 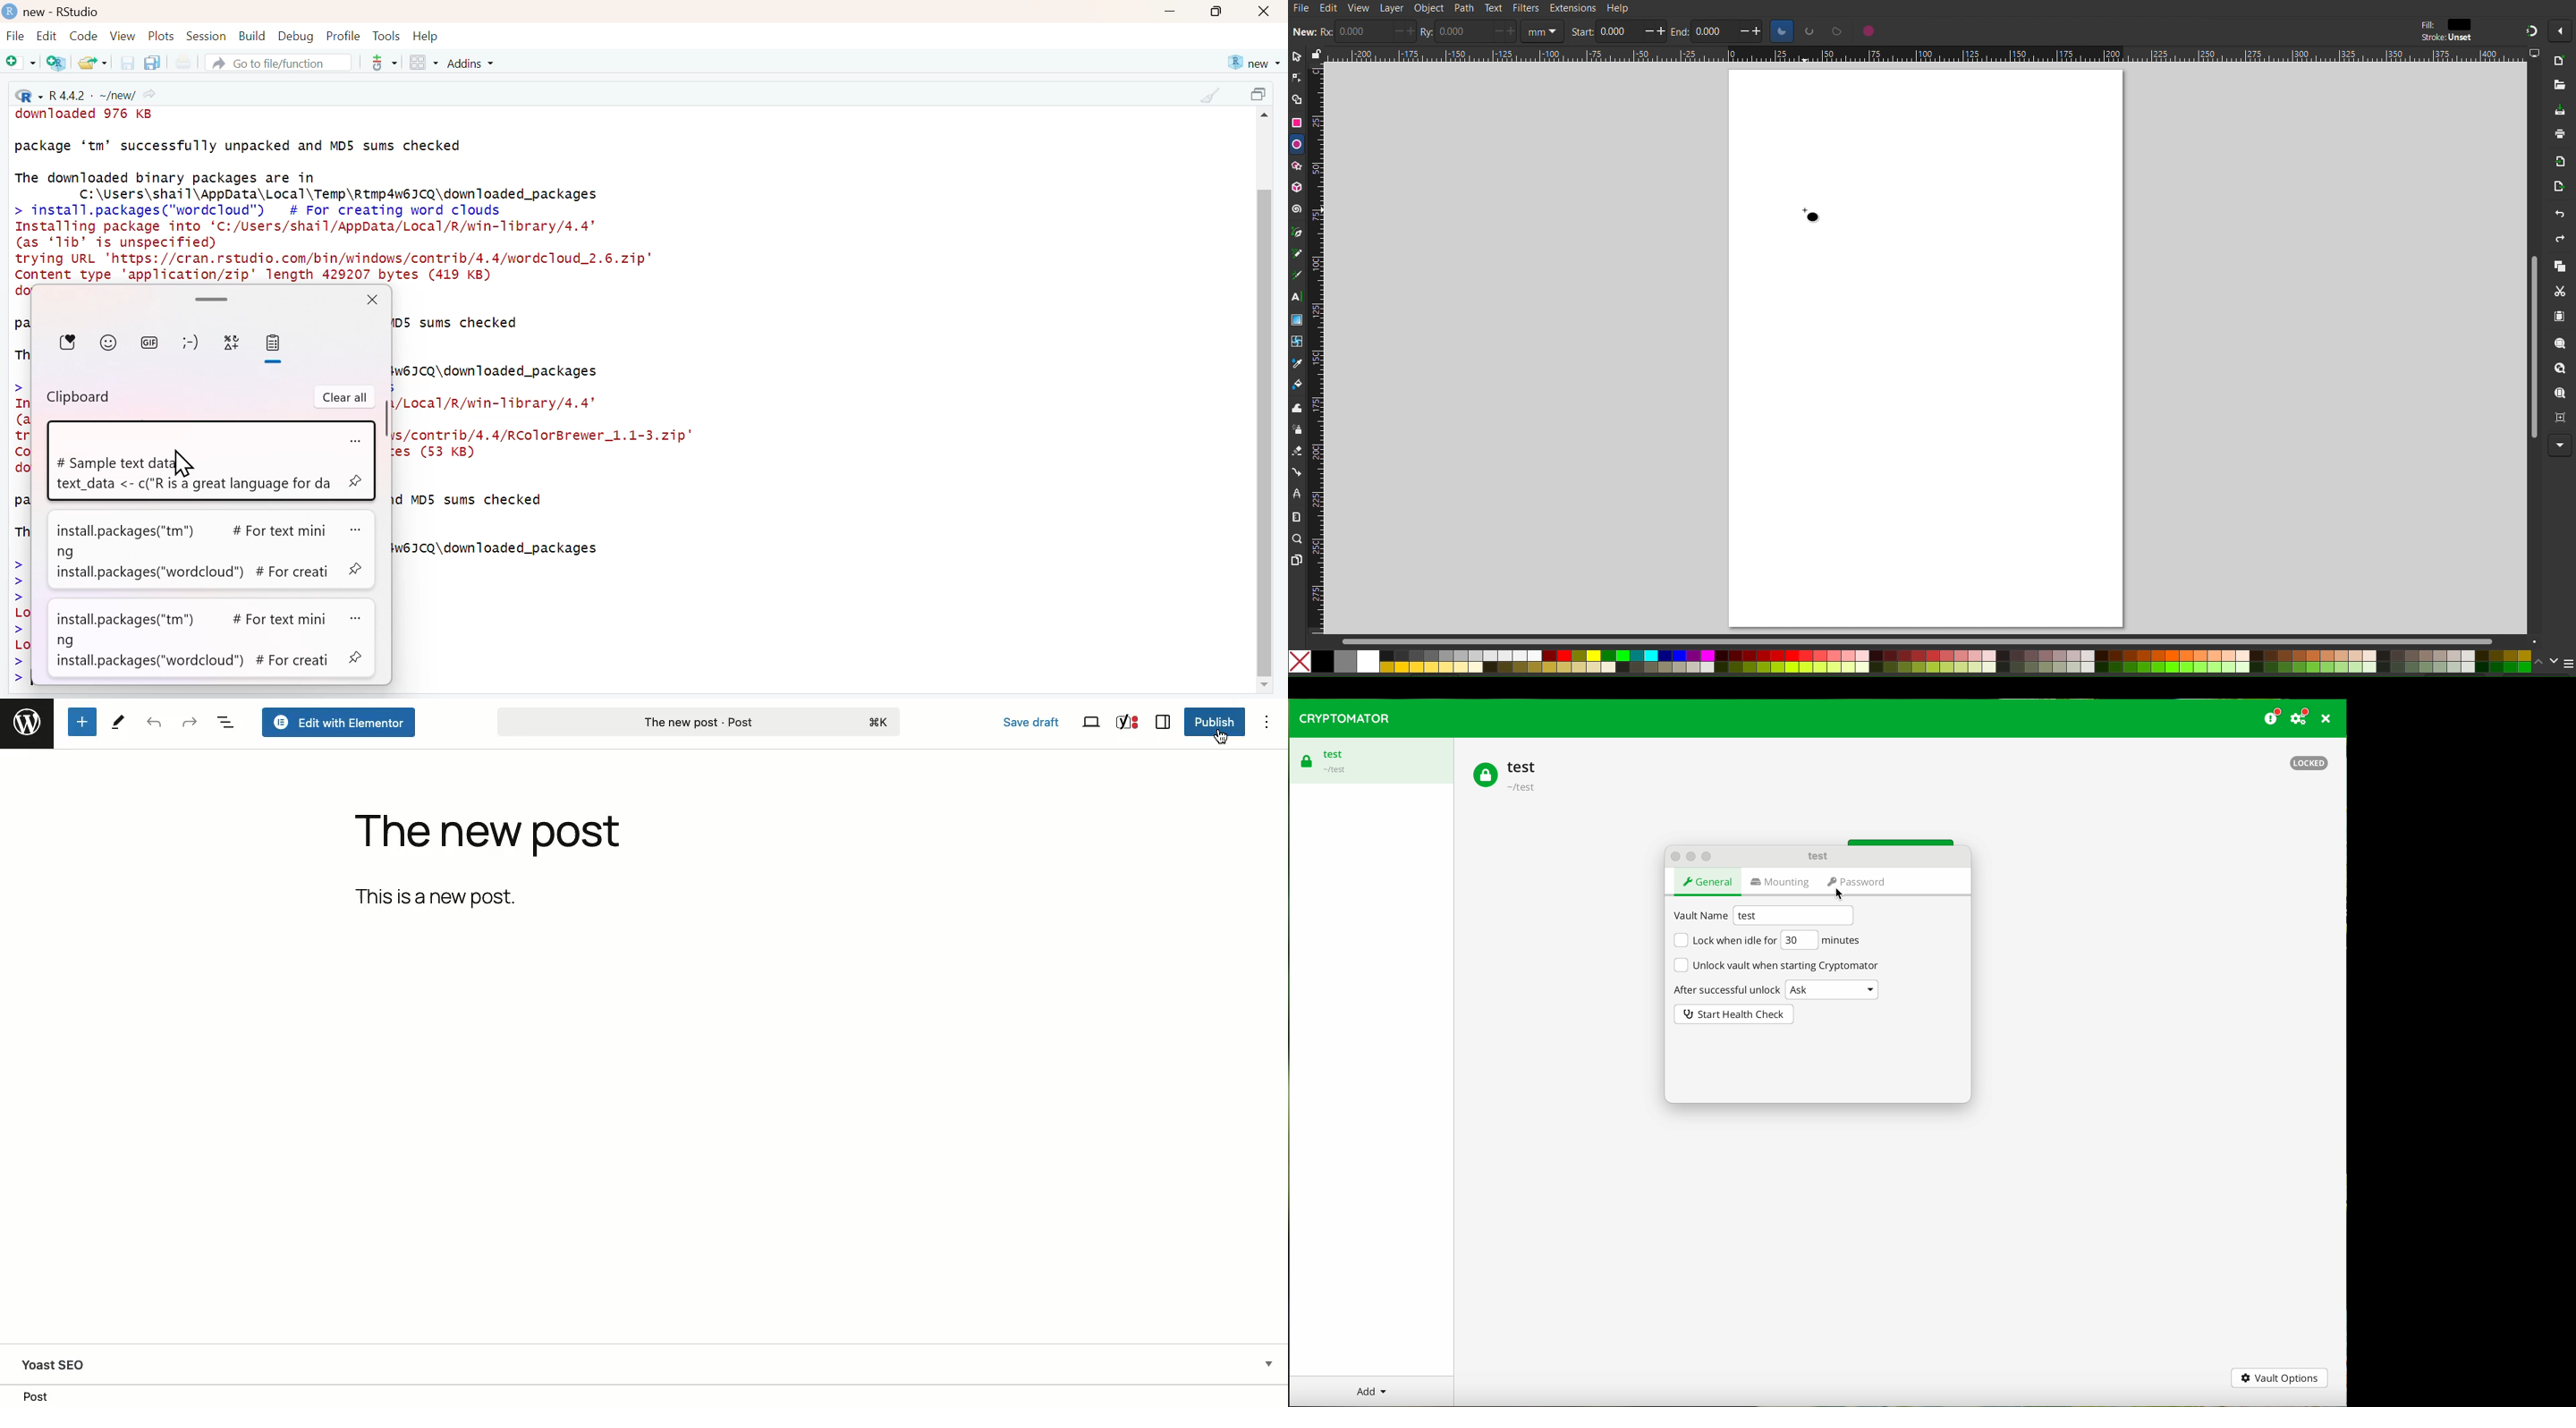 I want to click on canvas, so click(x=1925, y=349).